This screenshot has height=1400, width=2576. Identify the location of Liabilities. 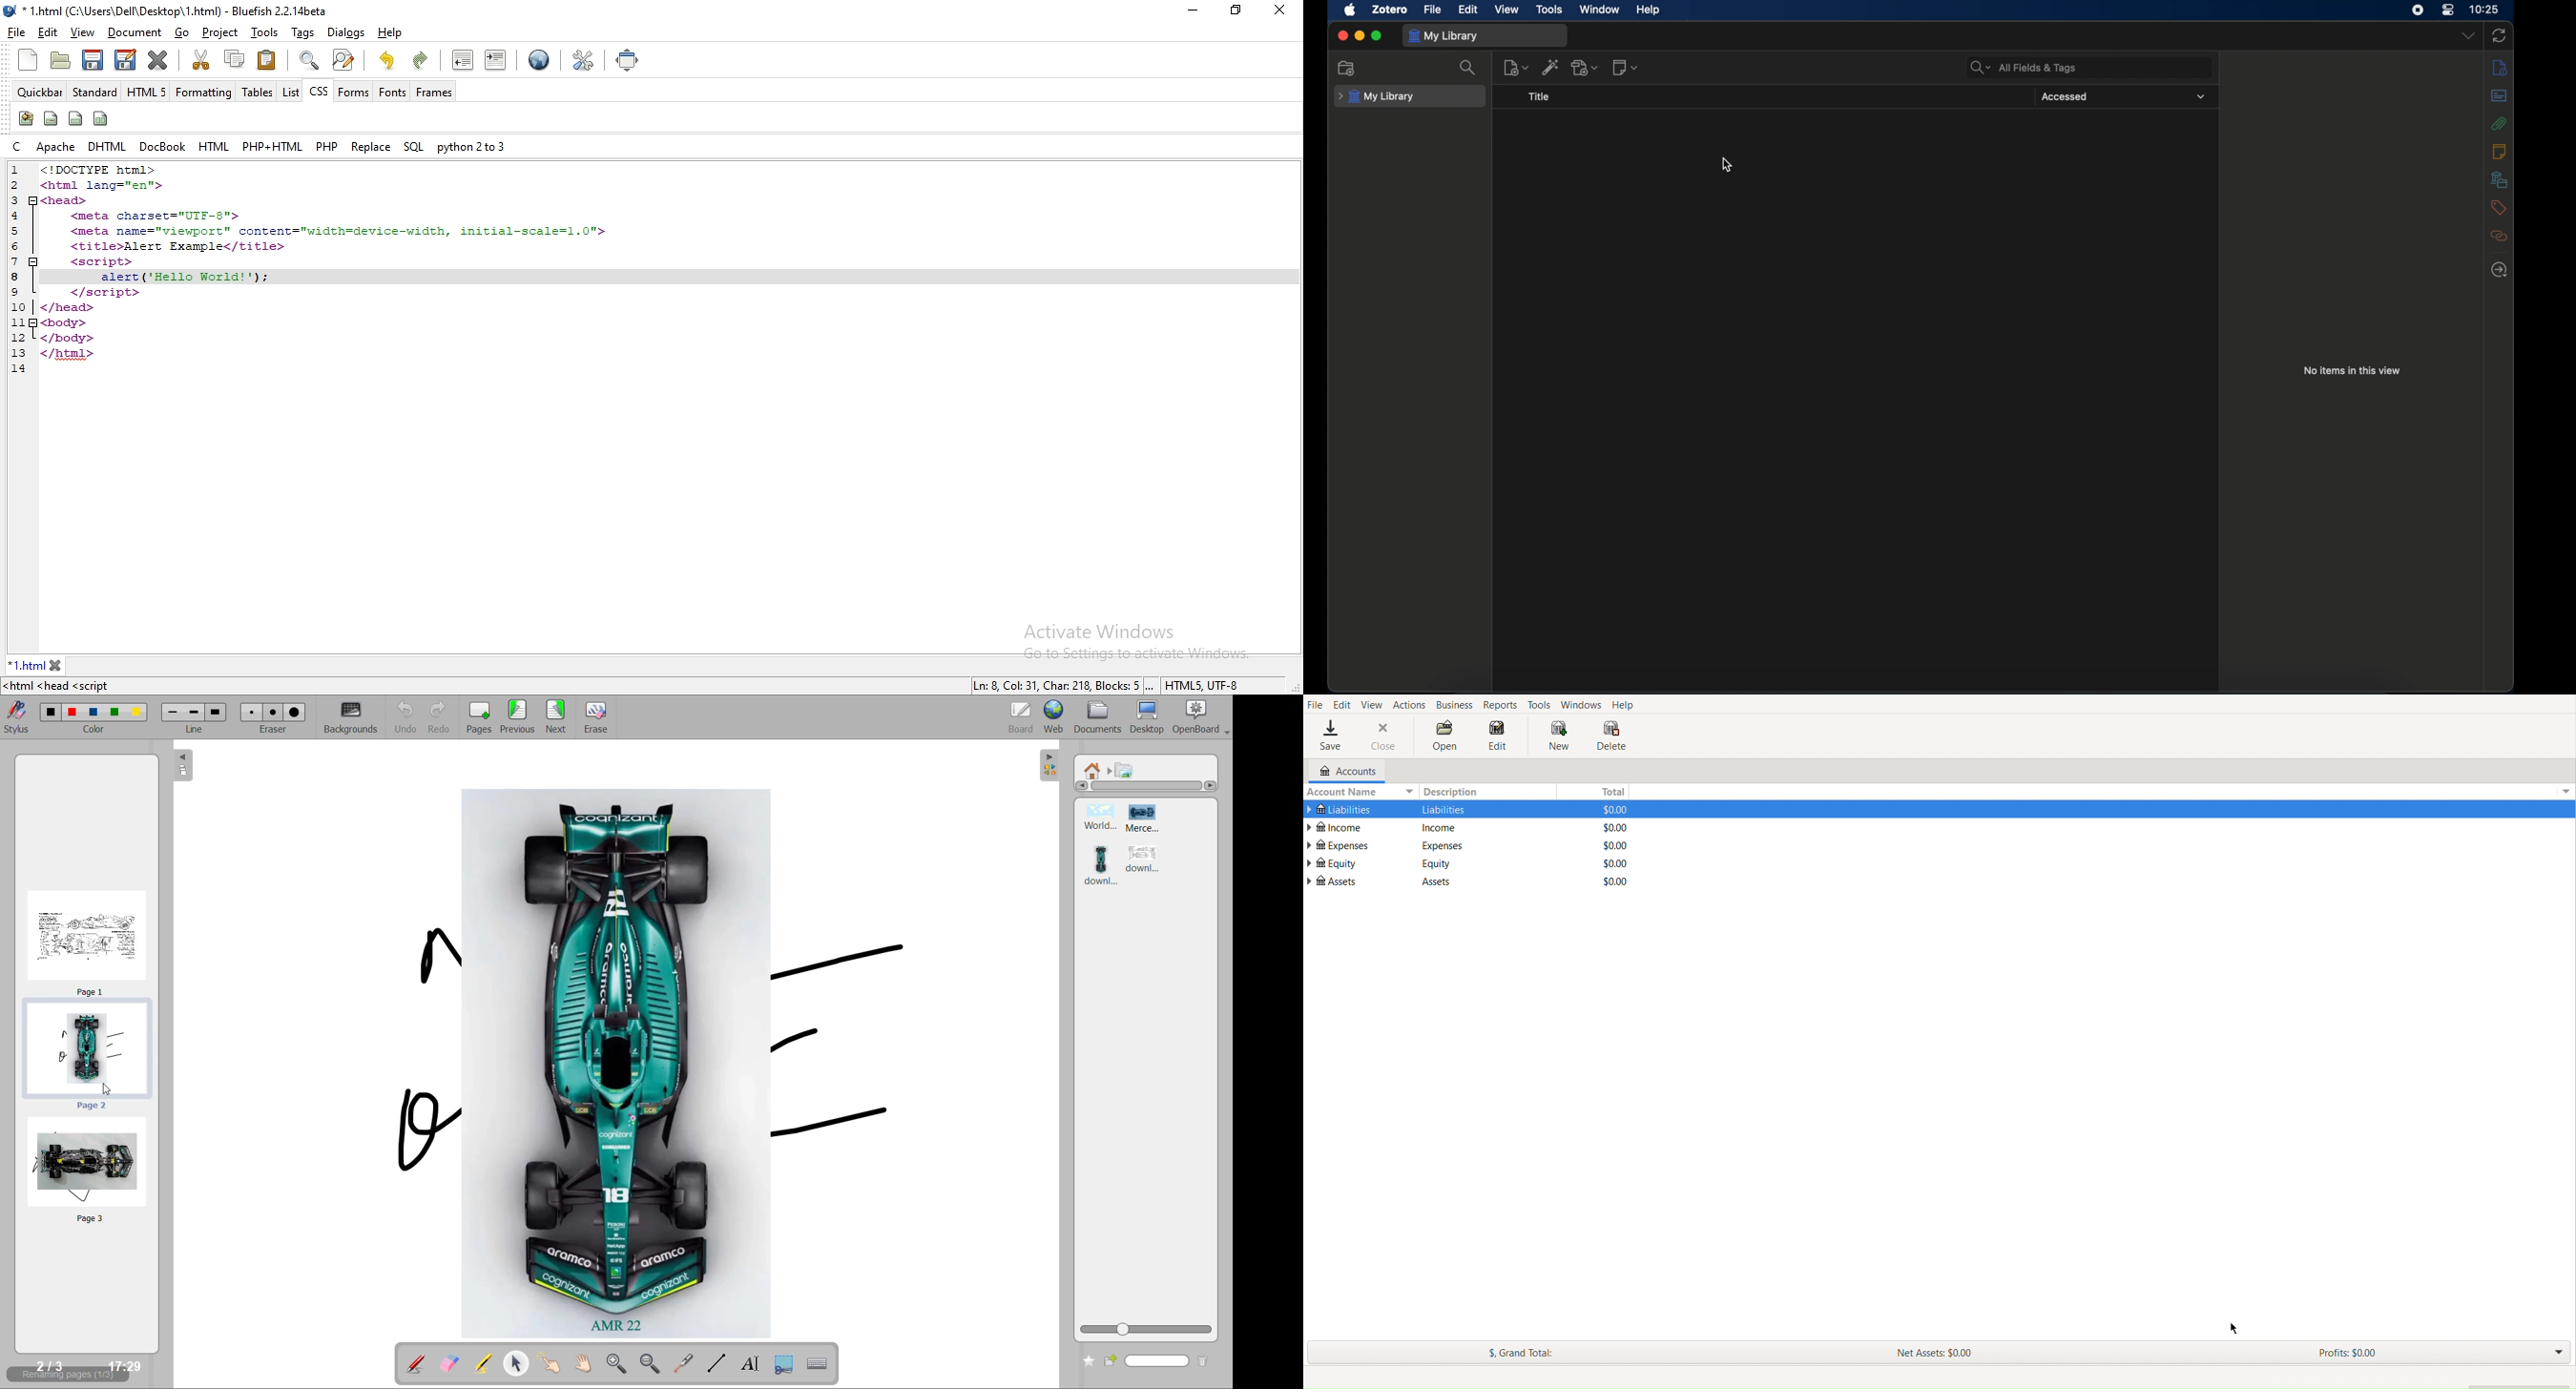
(1339, 807).